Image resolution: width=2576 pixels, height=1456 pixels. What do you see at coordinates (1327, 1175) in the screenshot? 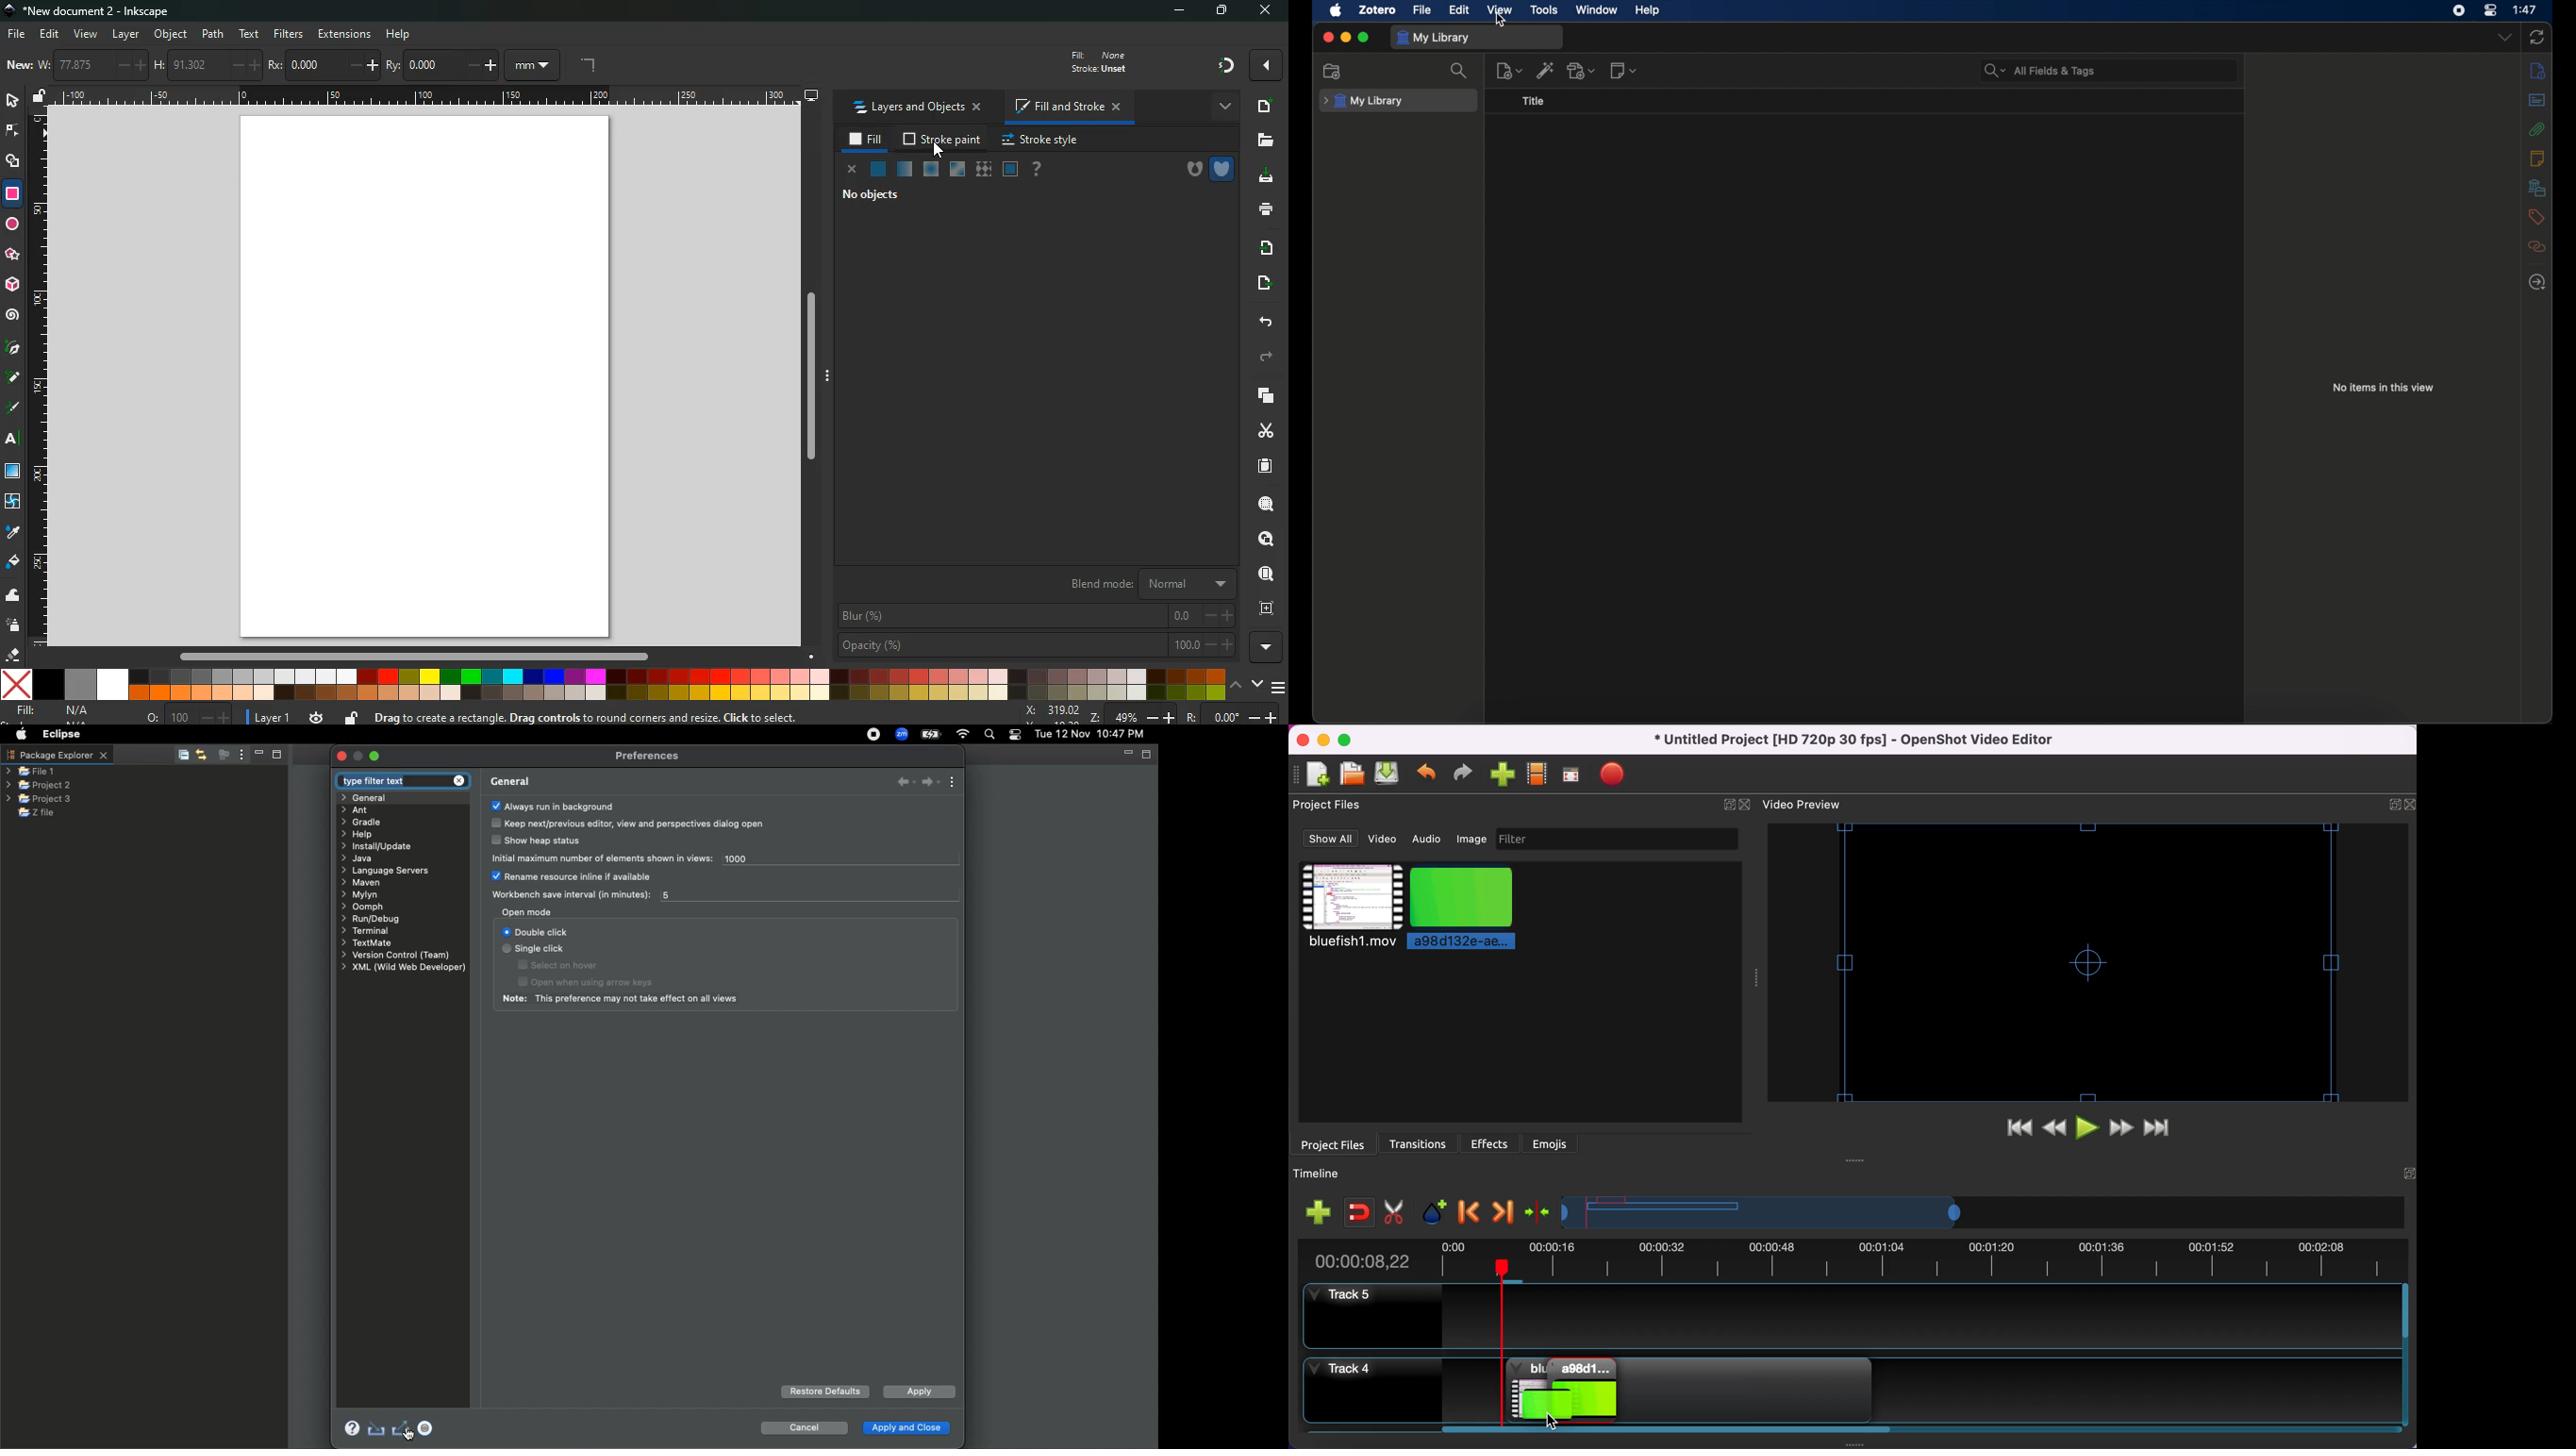
I see `timeline` at bounding box center [1327, 1175].